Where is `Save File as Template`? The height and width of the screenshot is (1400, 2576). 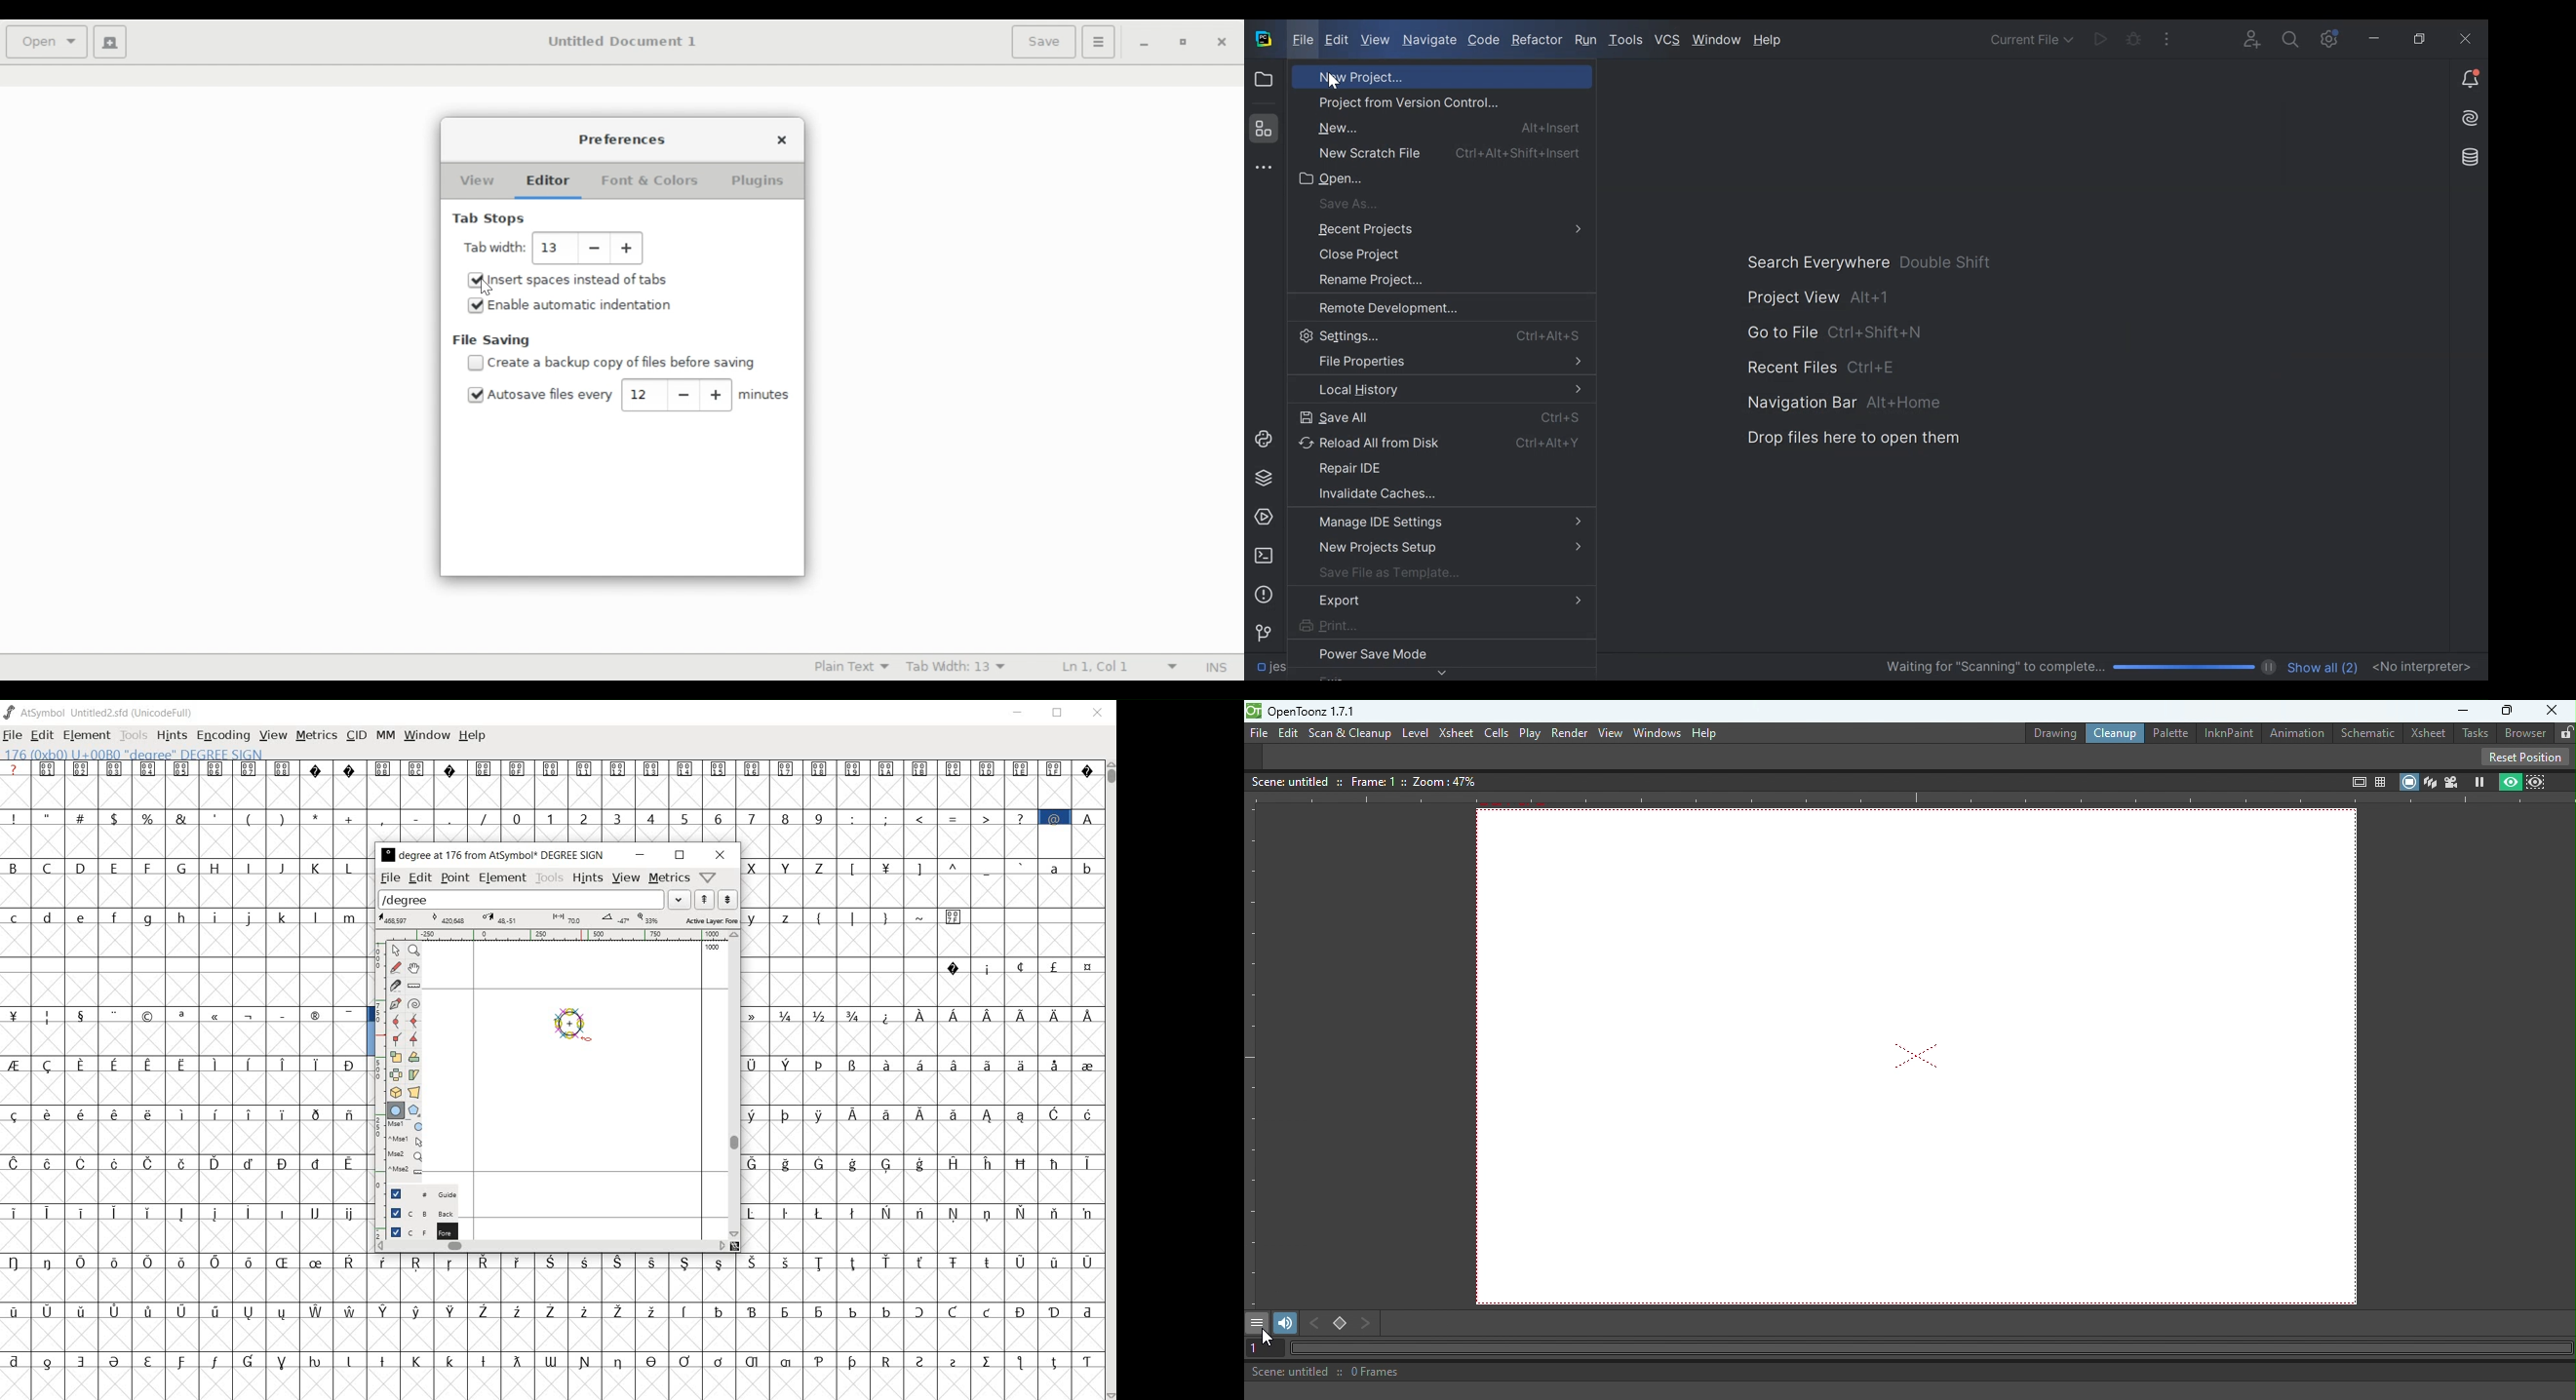 Save File as Template is located at coordinates (1428, 571).